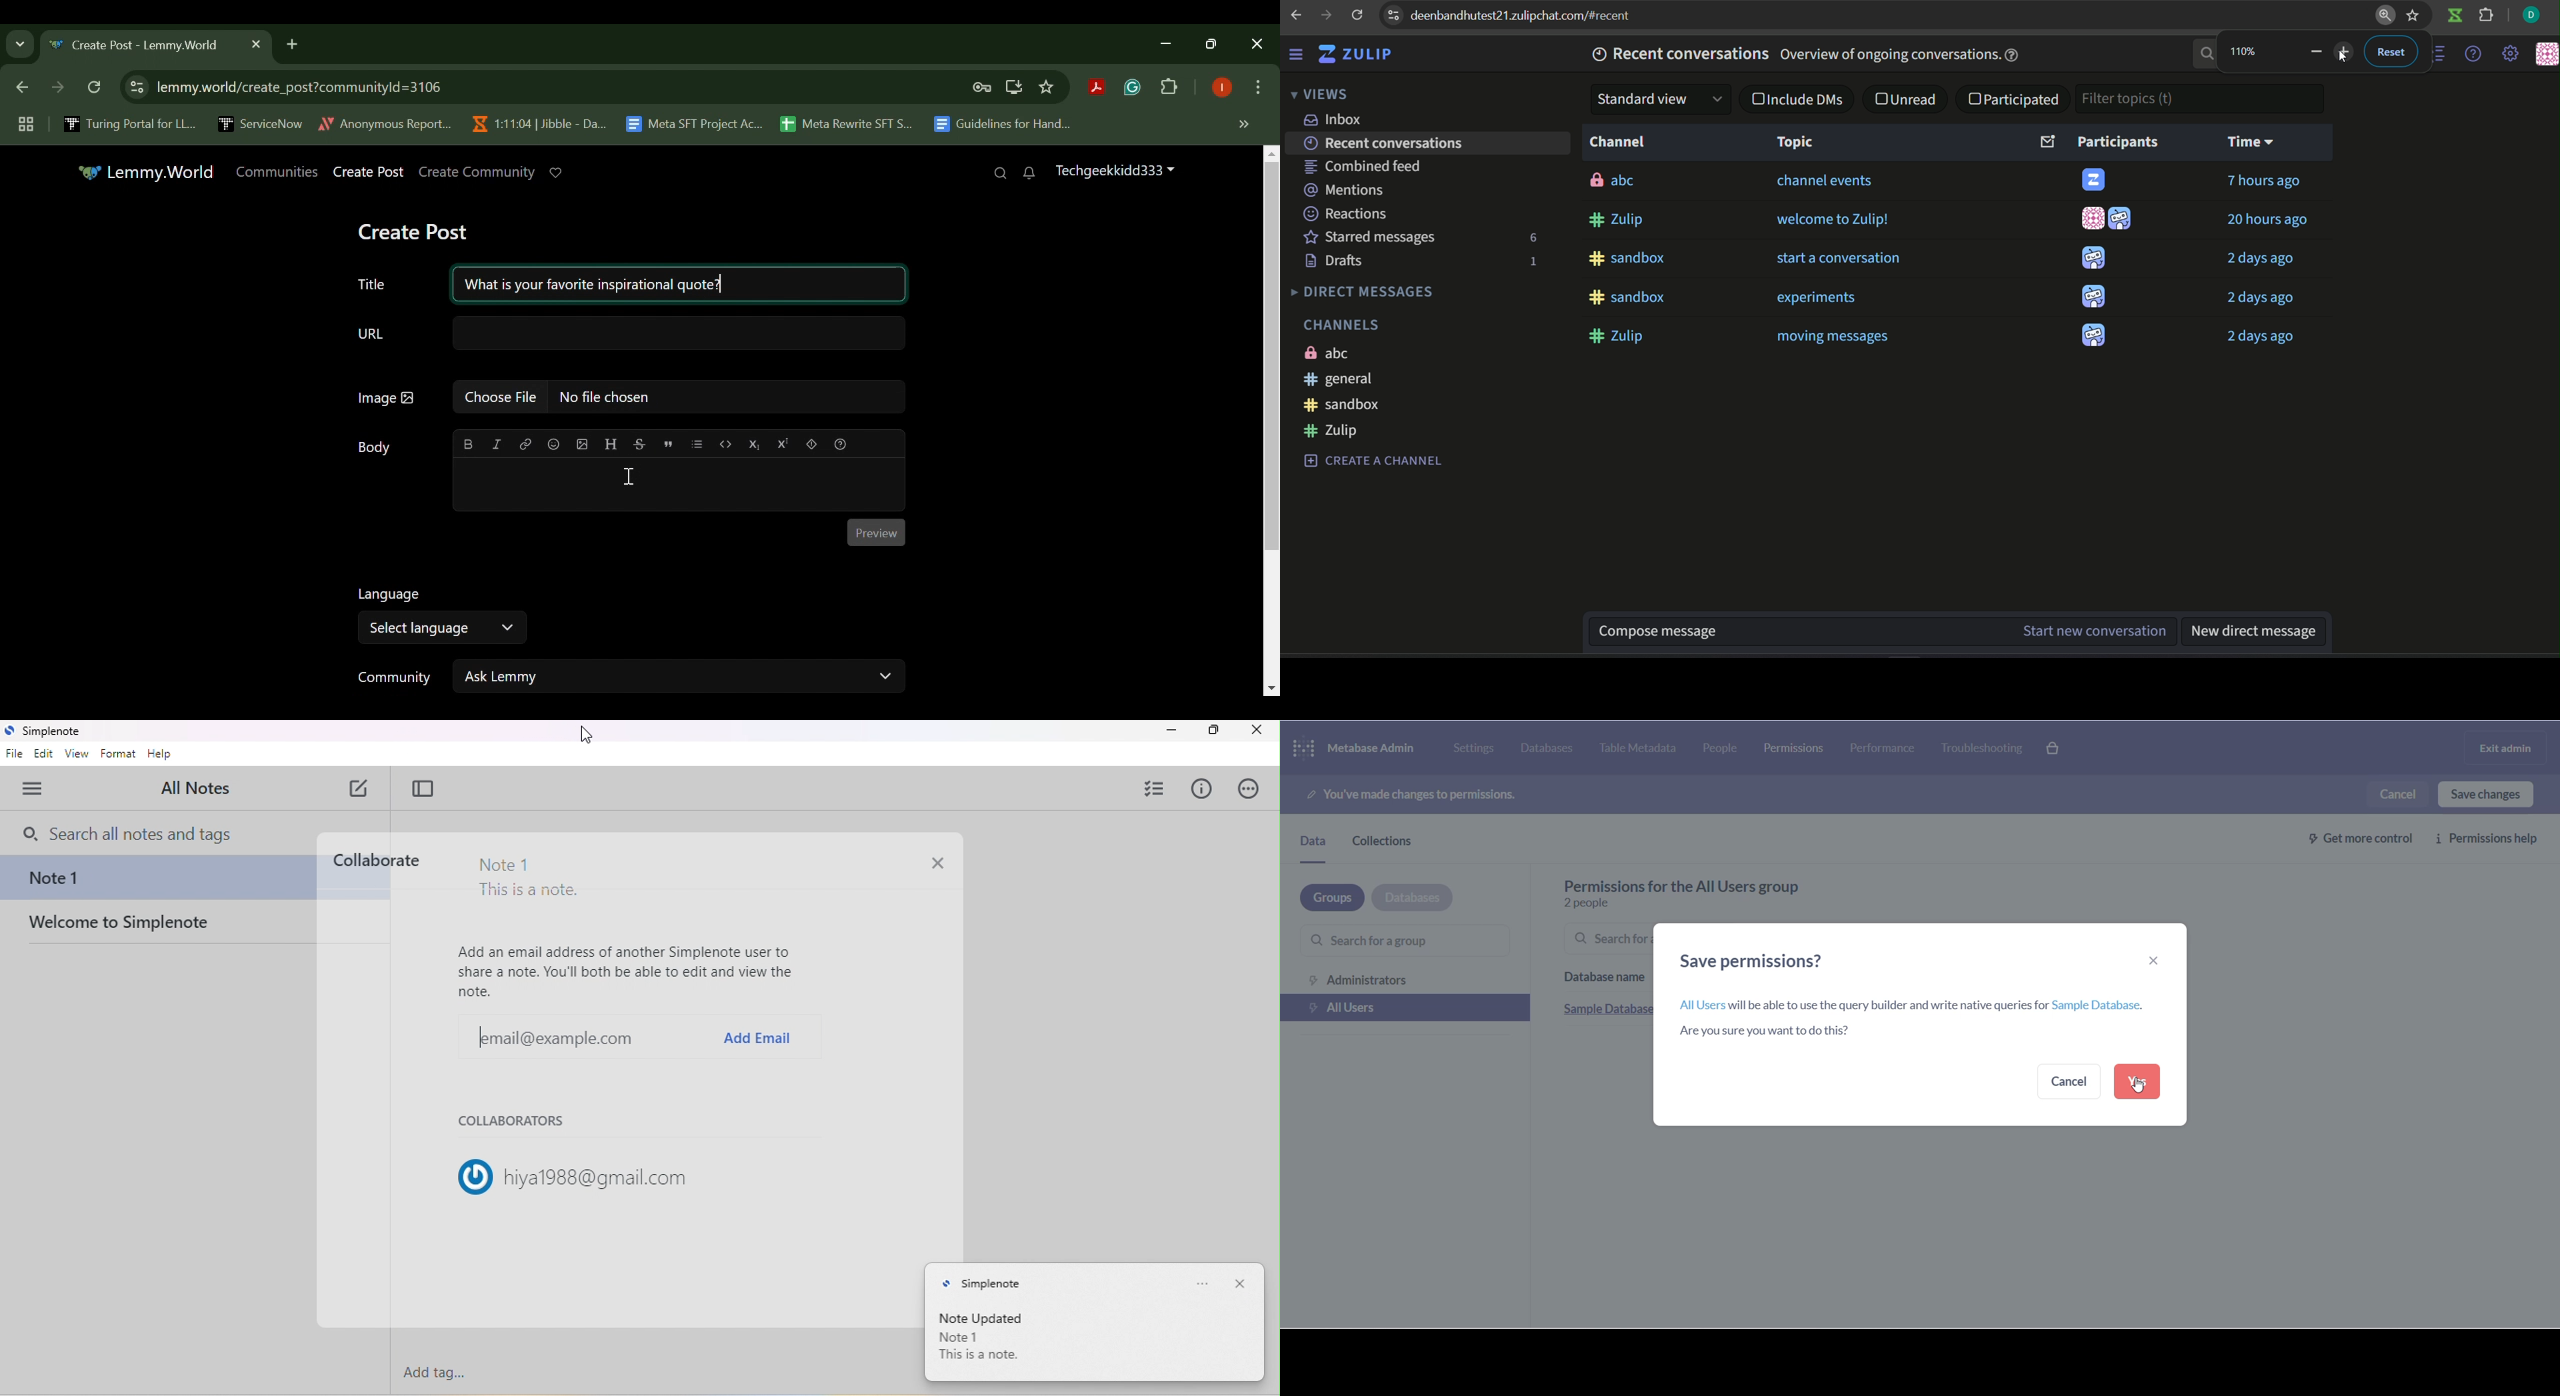 The image size is (2576, 1400). Describe the element at coordinates (1013, 87) in the screenshot. I see `Install Desktop Application` at that location.